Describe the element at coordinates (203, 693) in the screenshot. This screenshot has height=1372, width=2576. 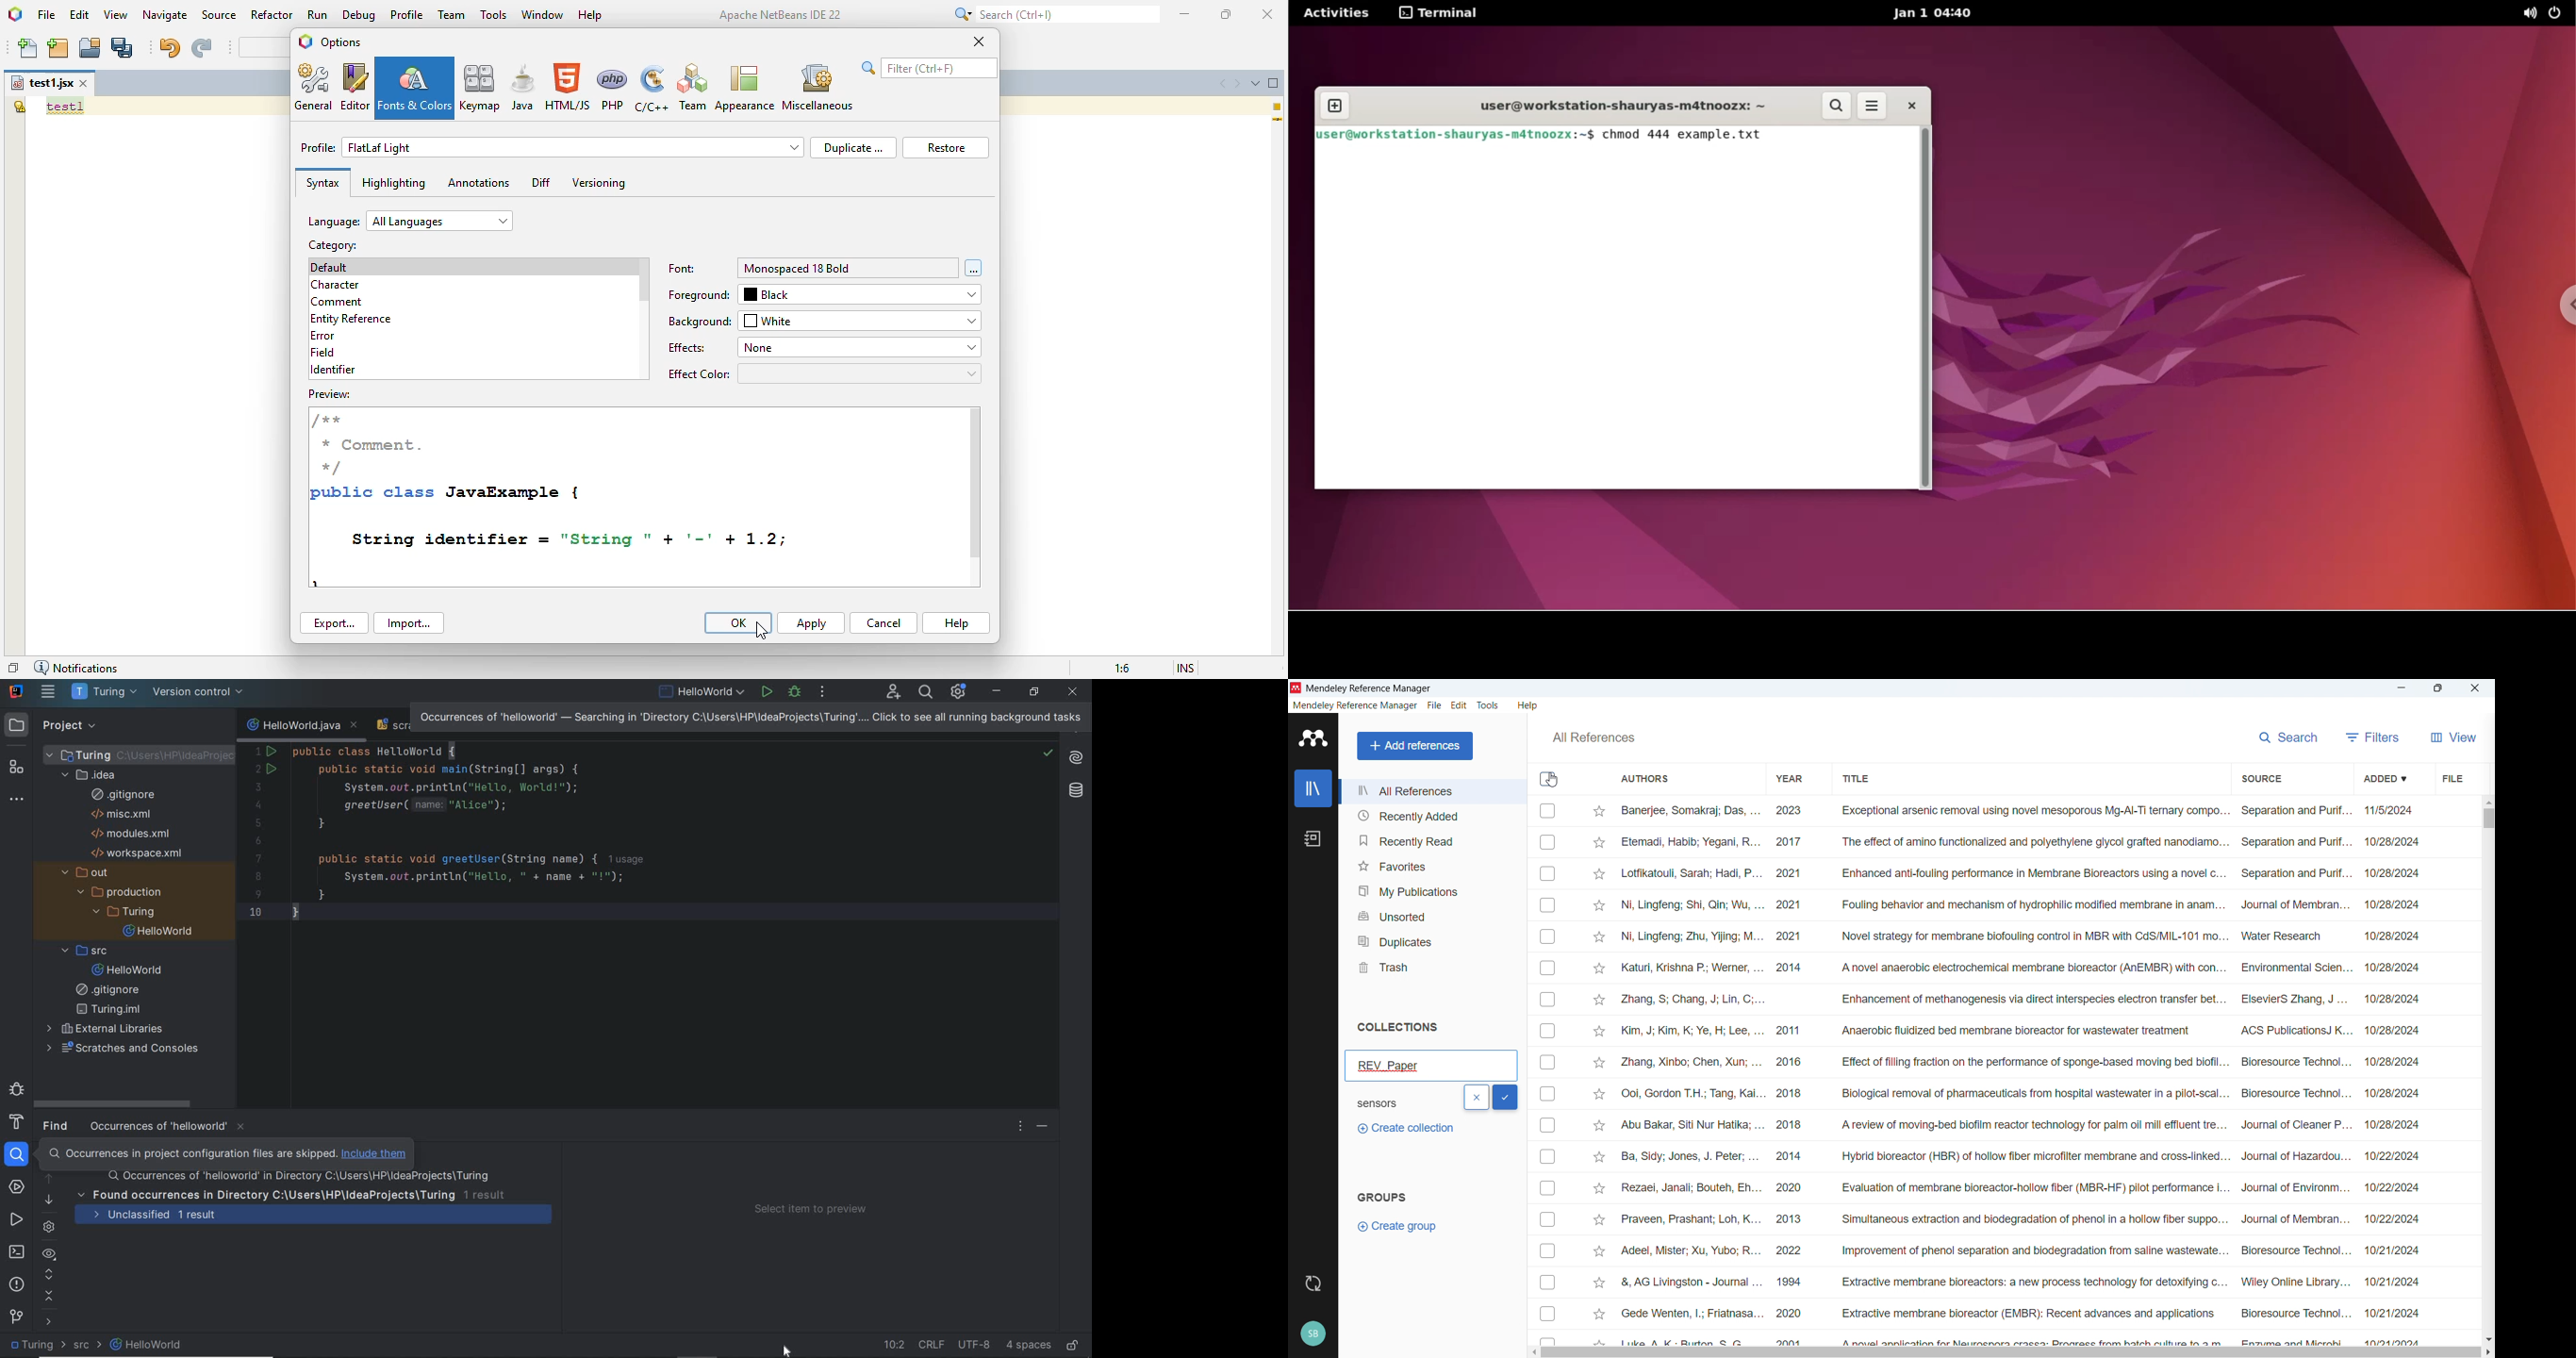
I see `version control` at that location.